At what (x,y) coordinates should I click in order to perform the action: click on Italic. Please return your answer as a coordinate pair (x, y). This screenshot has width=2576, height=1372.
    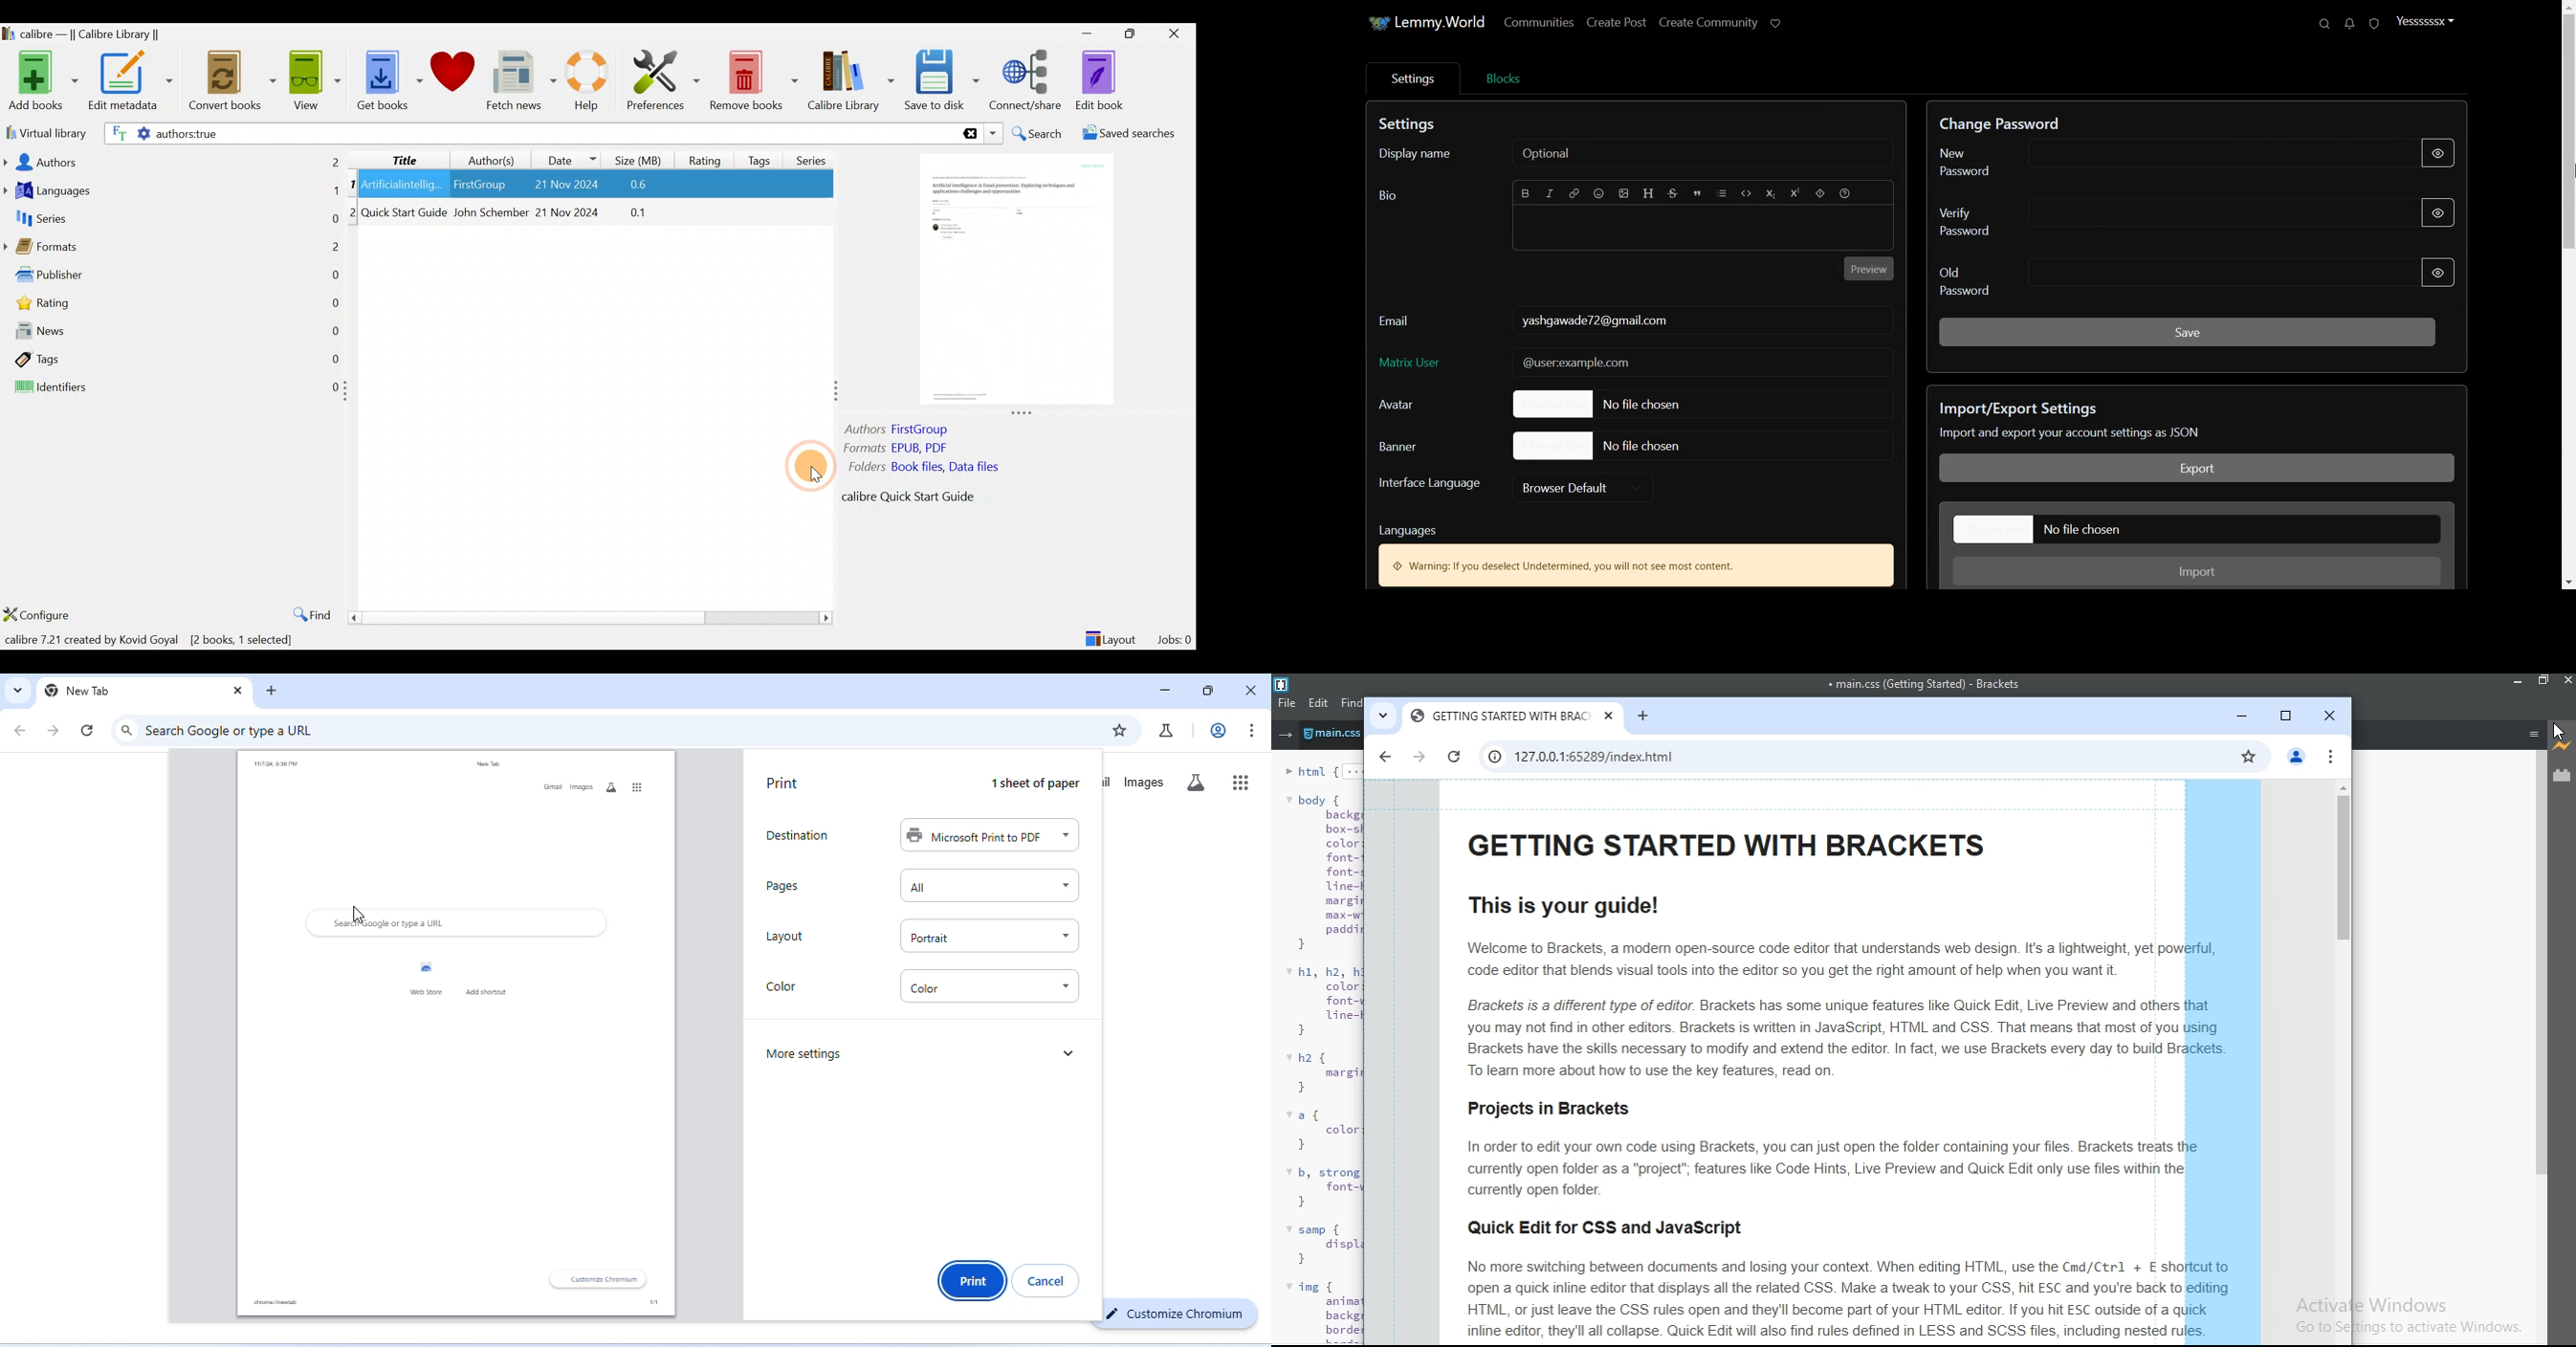
    Looking at the image, I should click on (1551, 193).